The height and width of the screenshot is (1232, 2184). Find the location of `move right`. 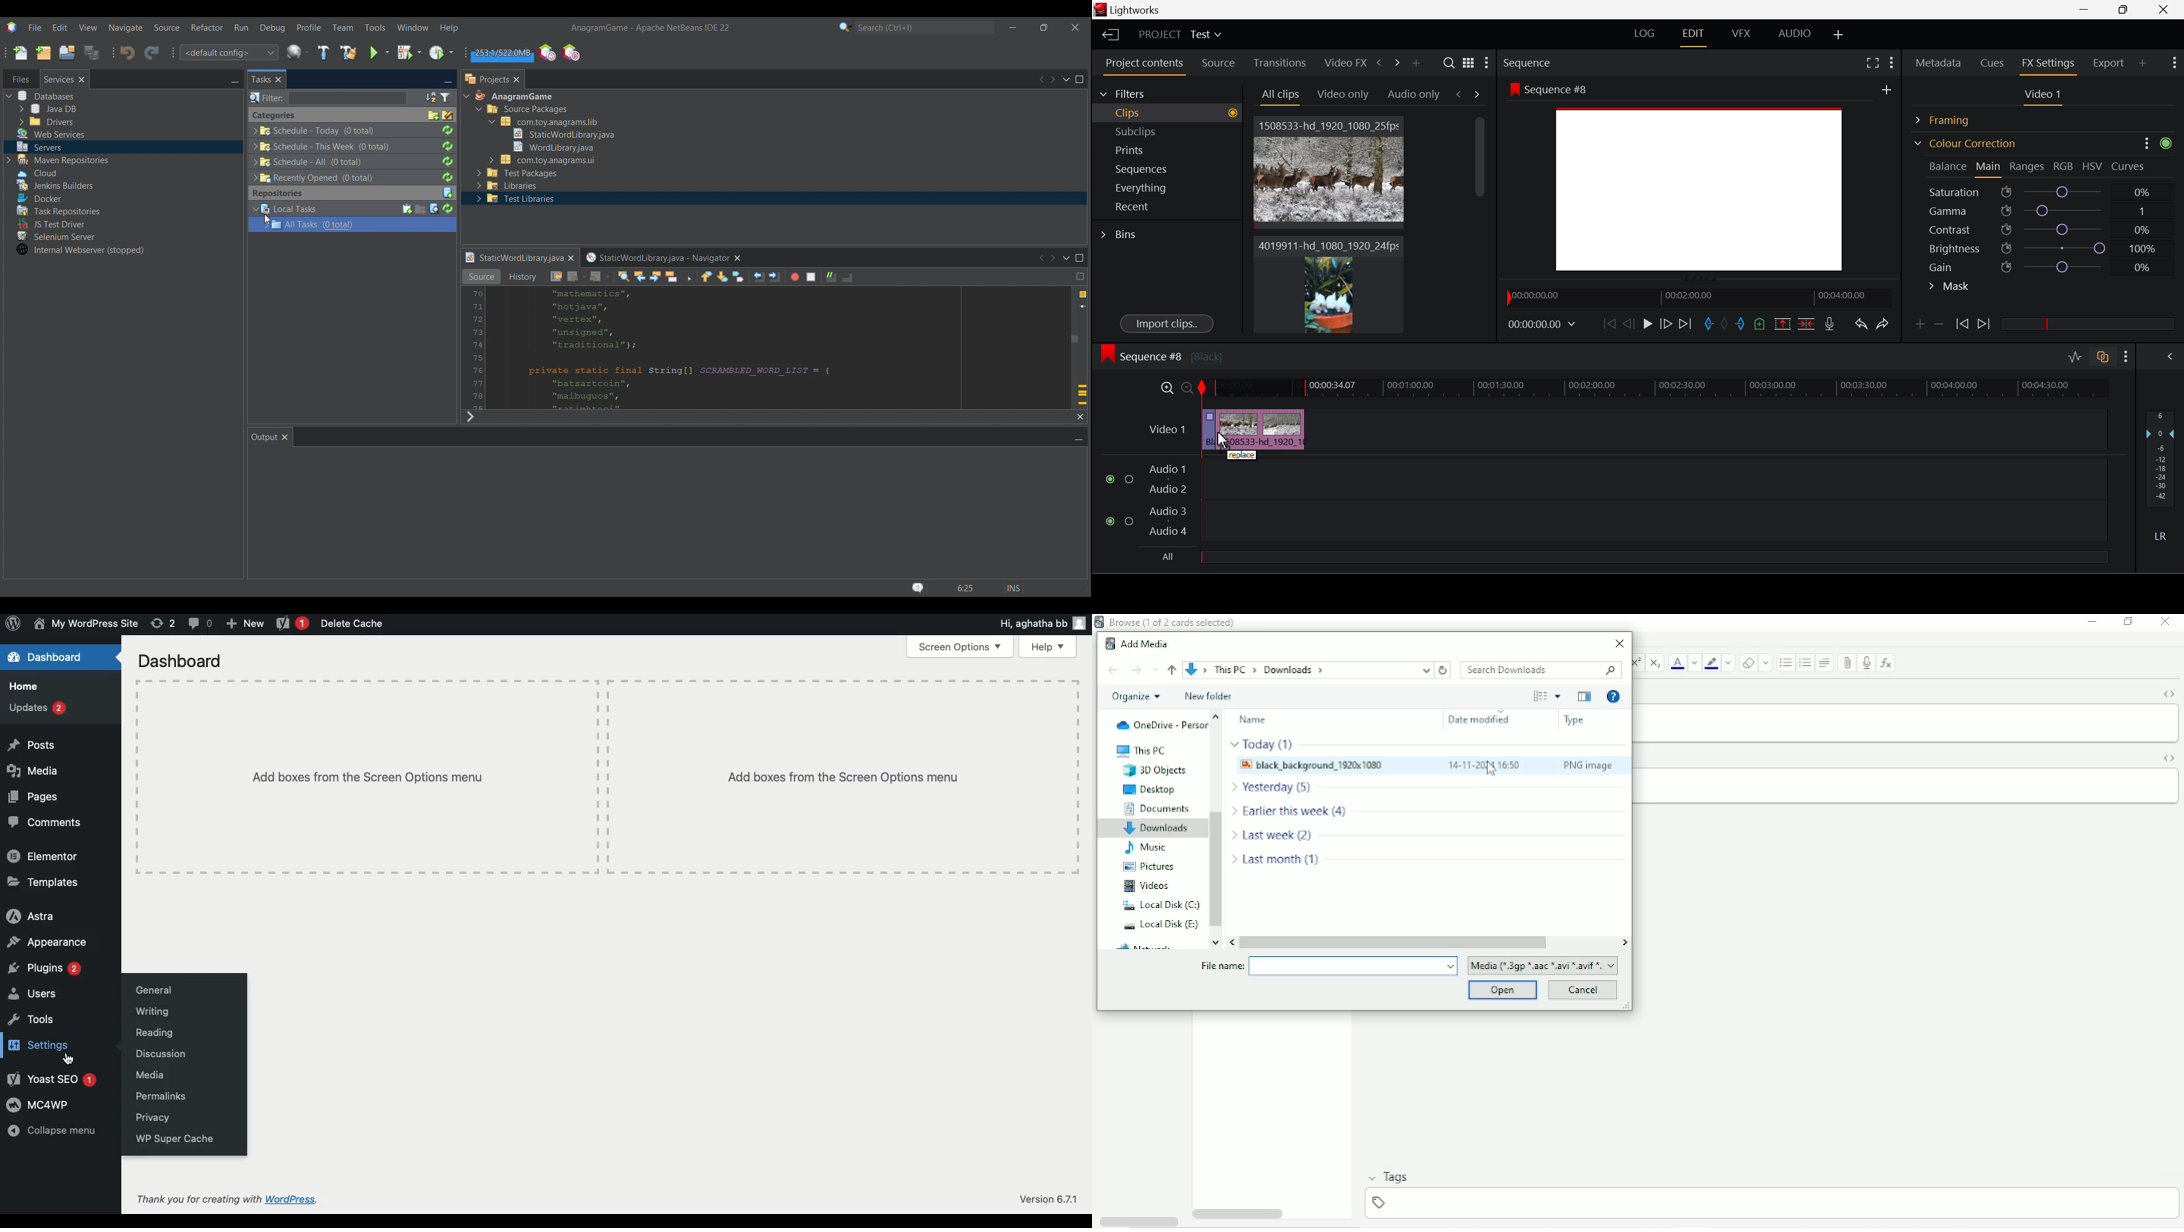

move right is located at coordinates (1624, 943).